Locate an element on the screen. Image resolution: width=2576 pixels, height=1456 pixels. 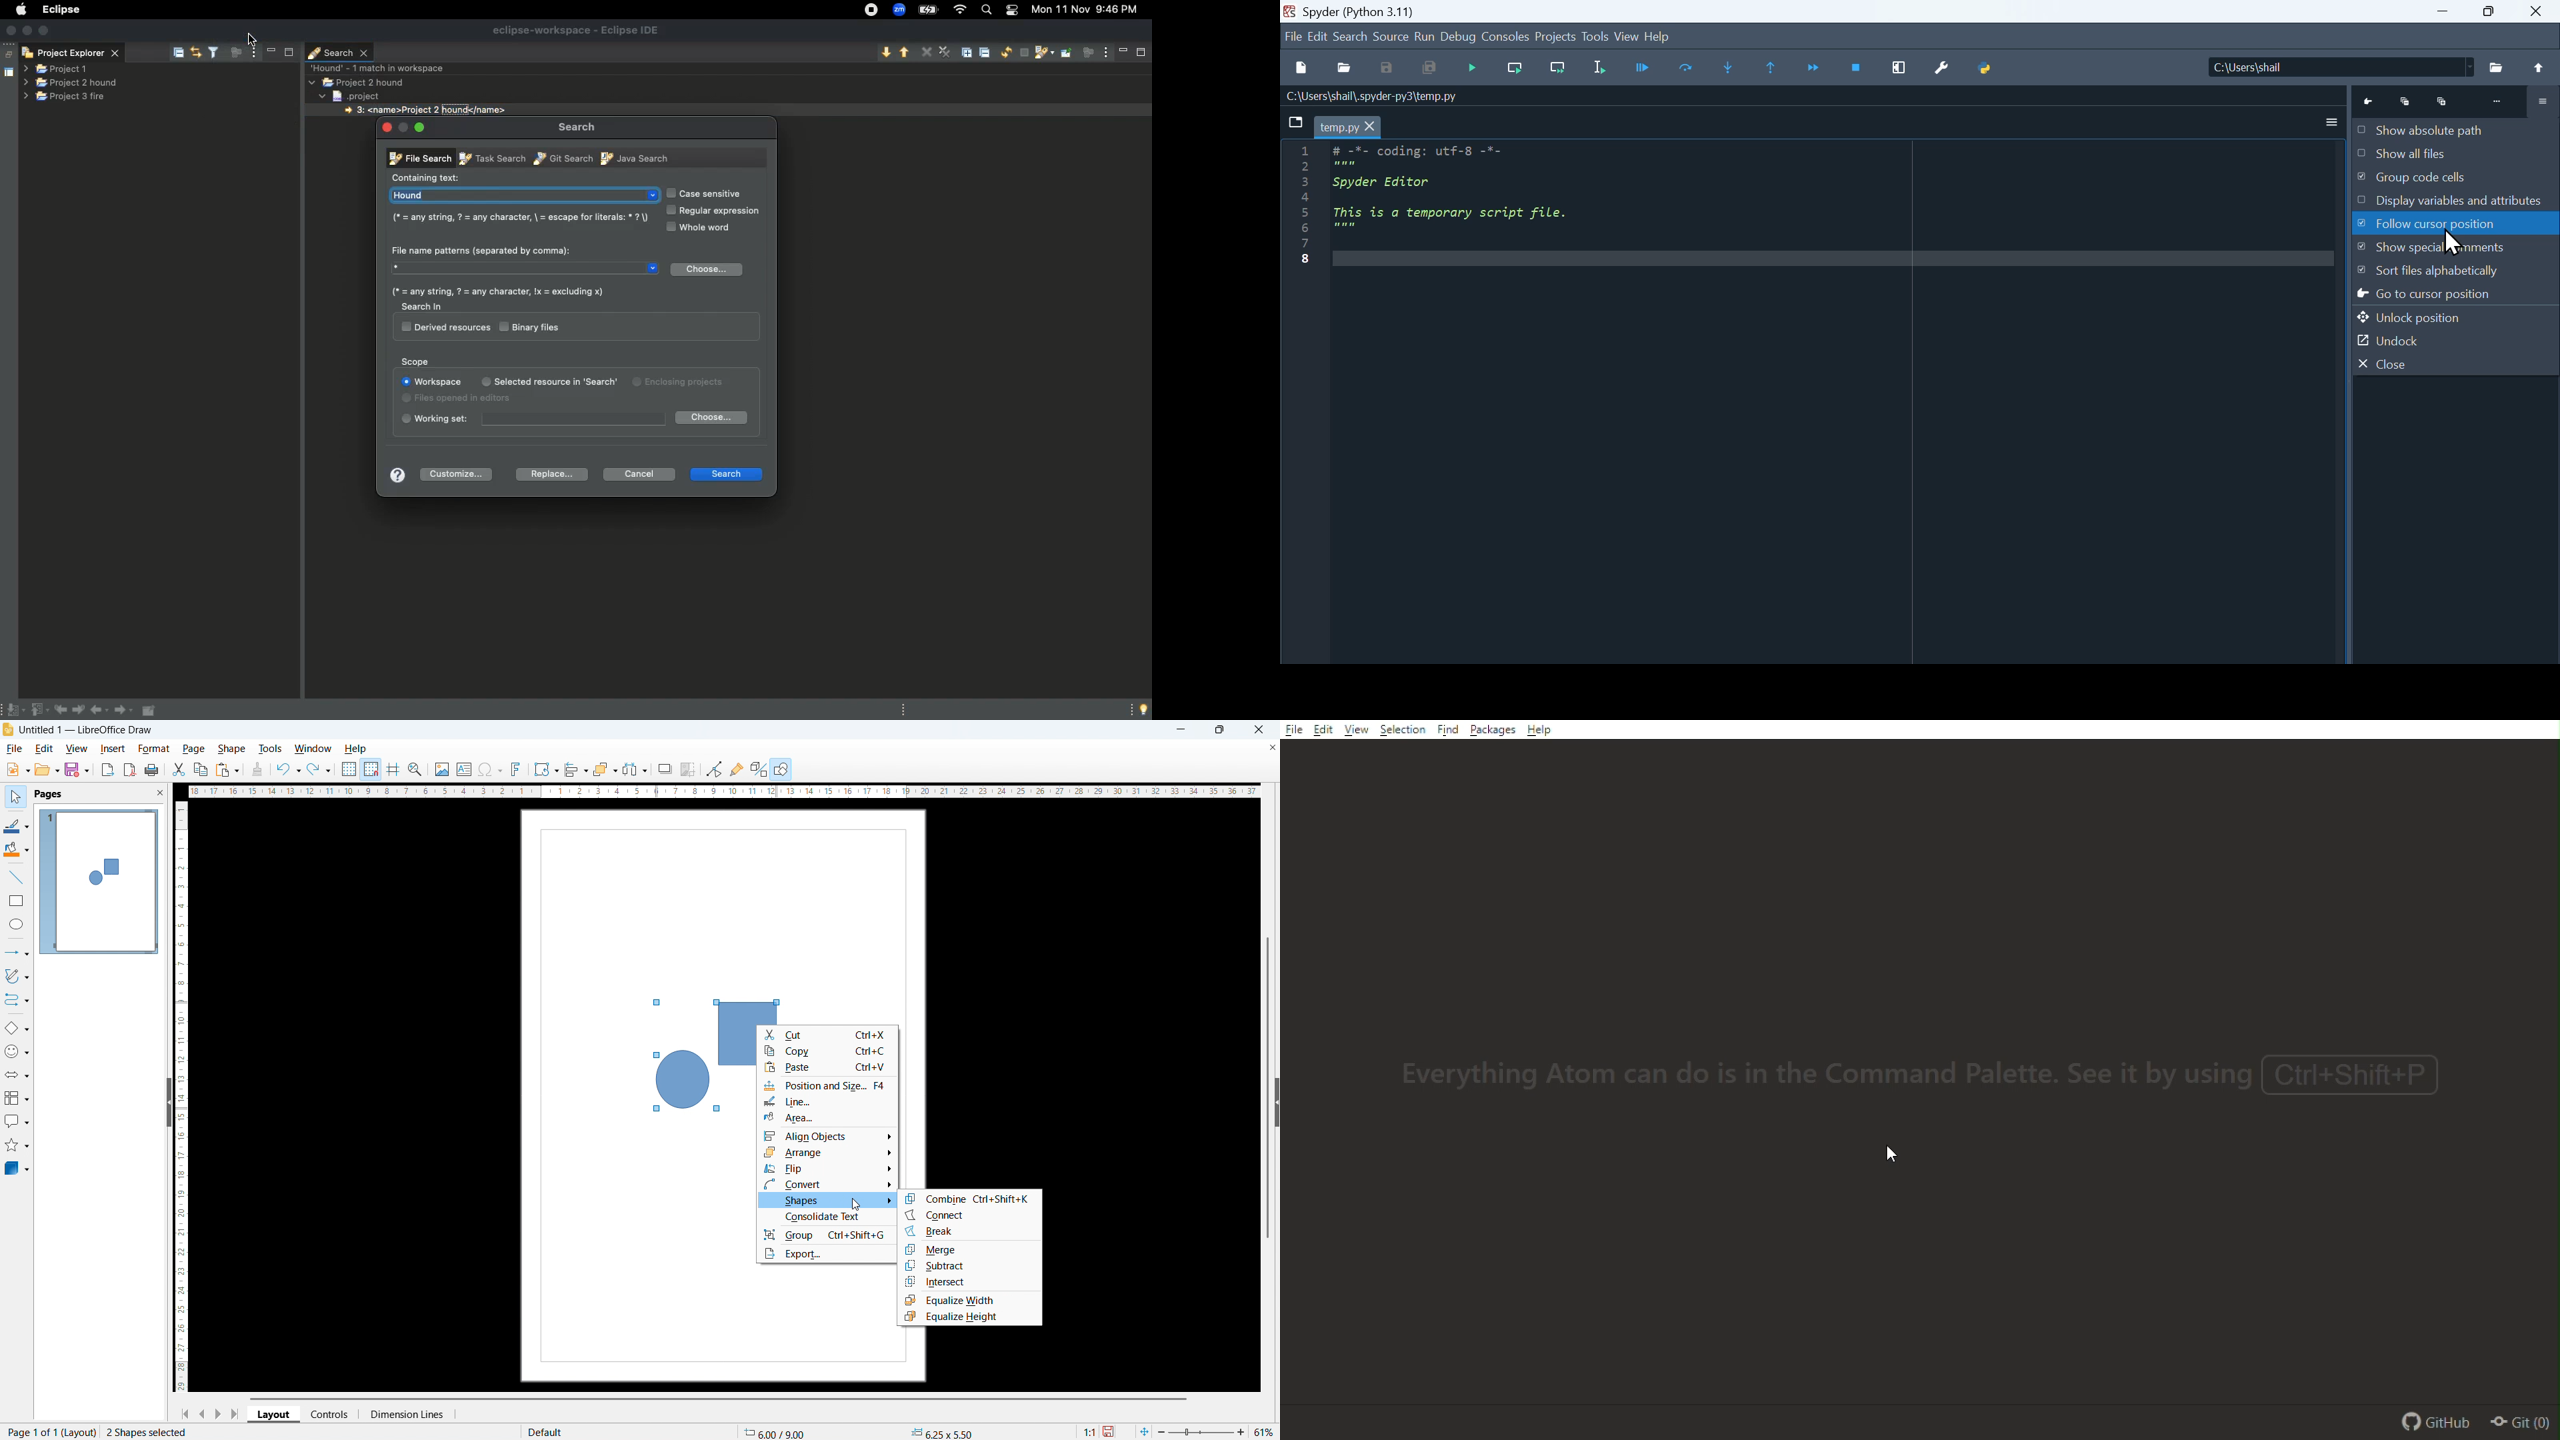
new is located at coordinates (1300, 68).